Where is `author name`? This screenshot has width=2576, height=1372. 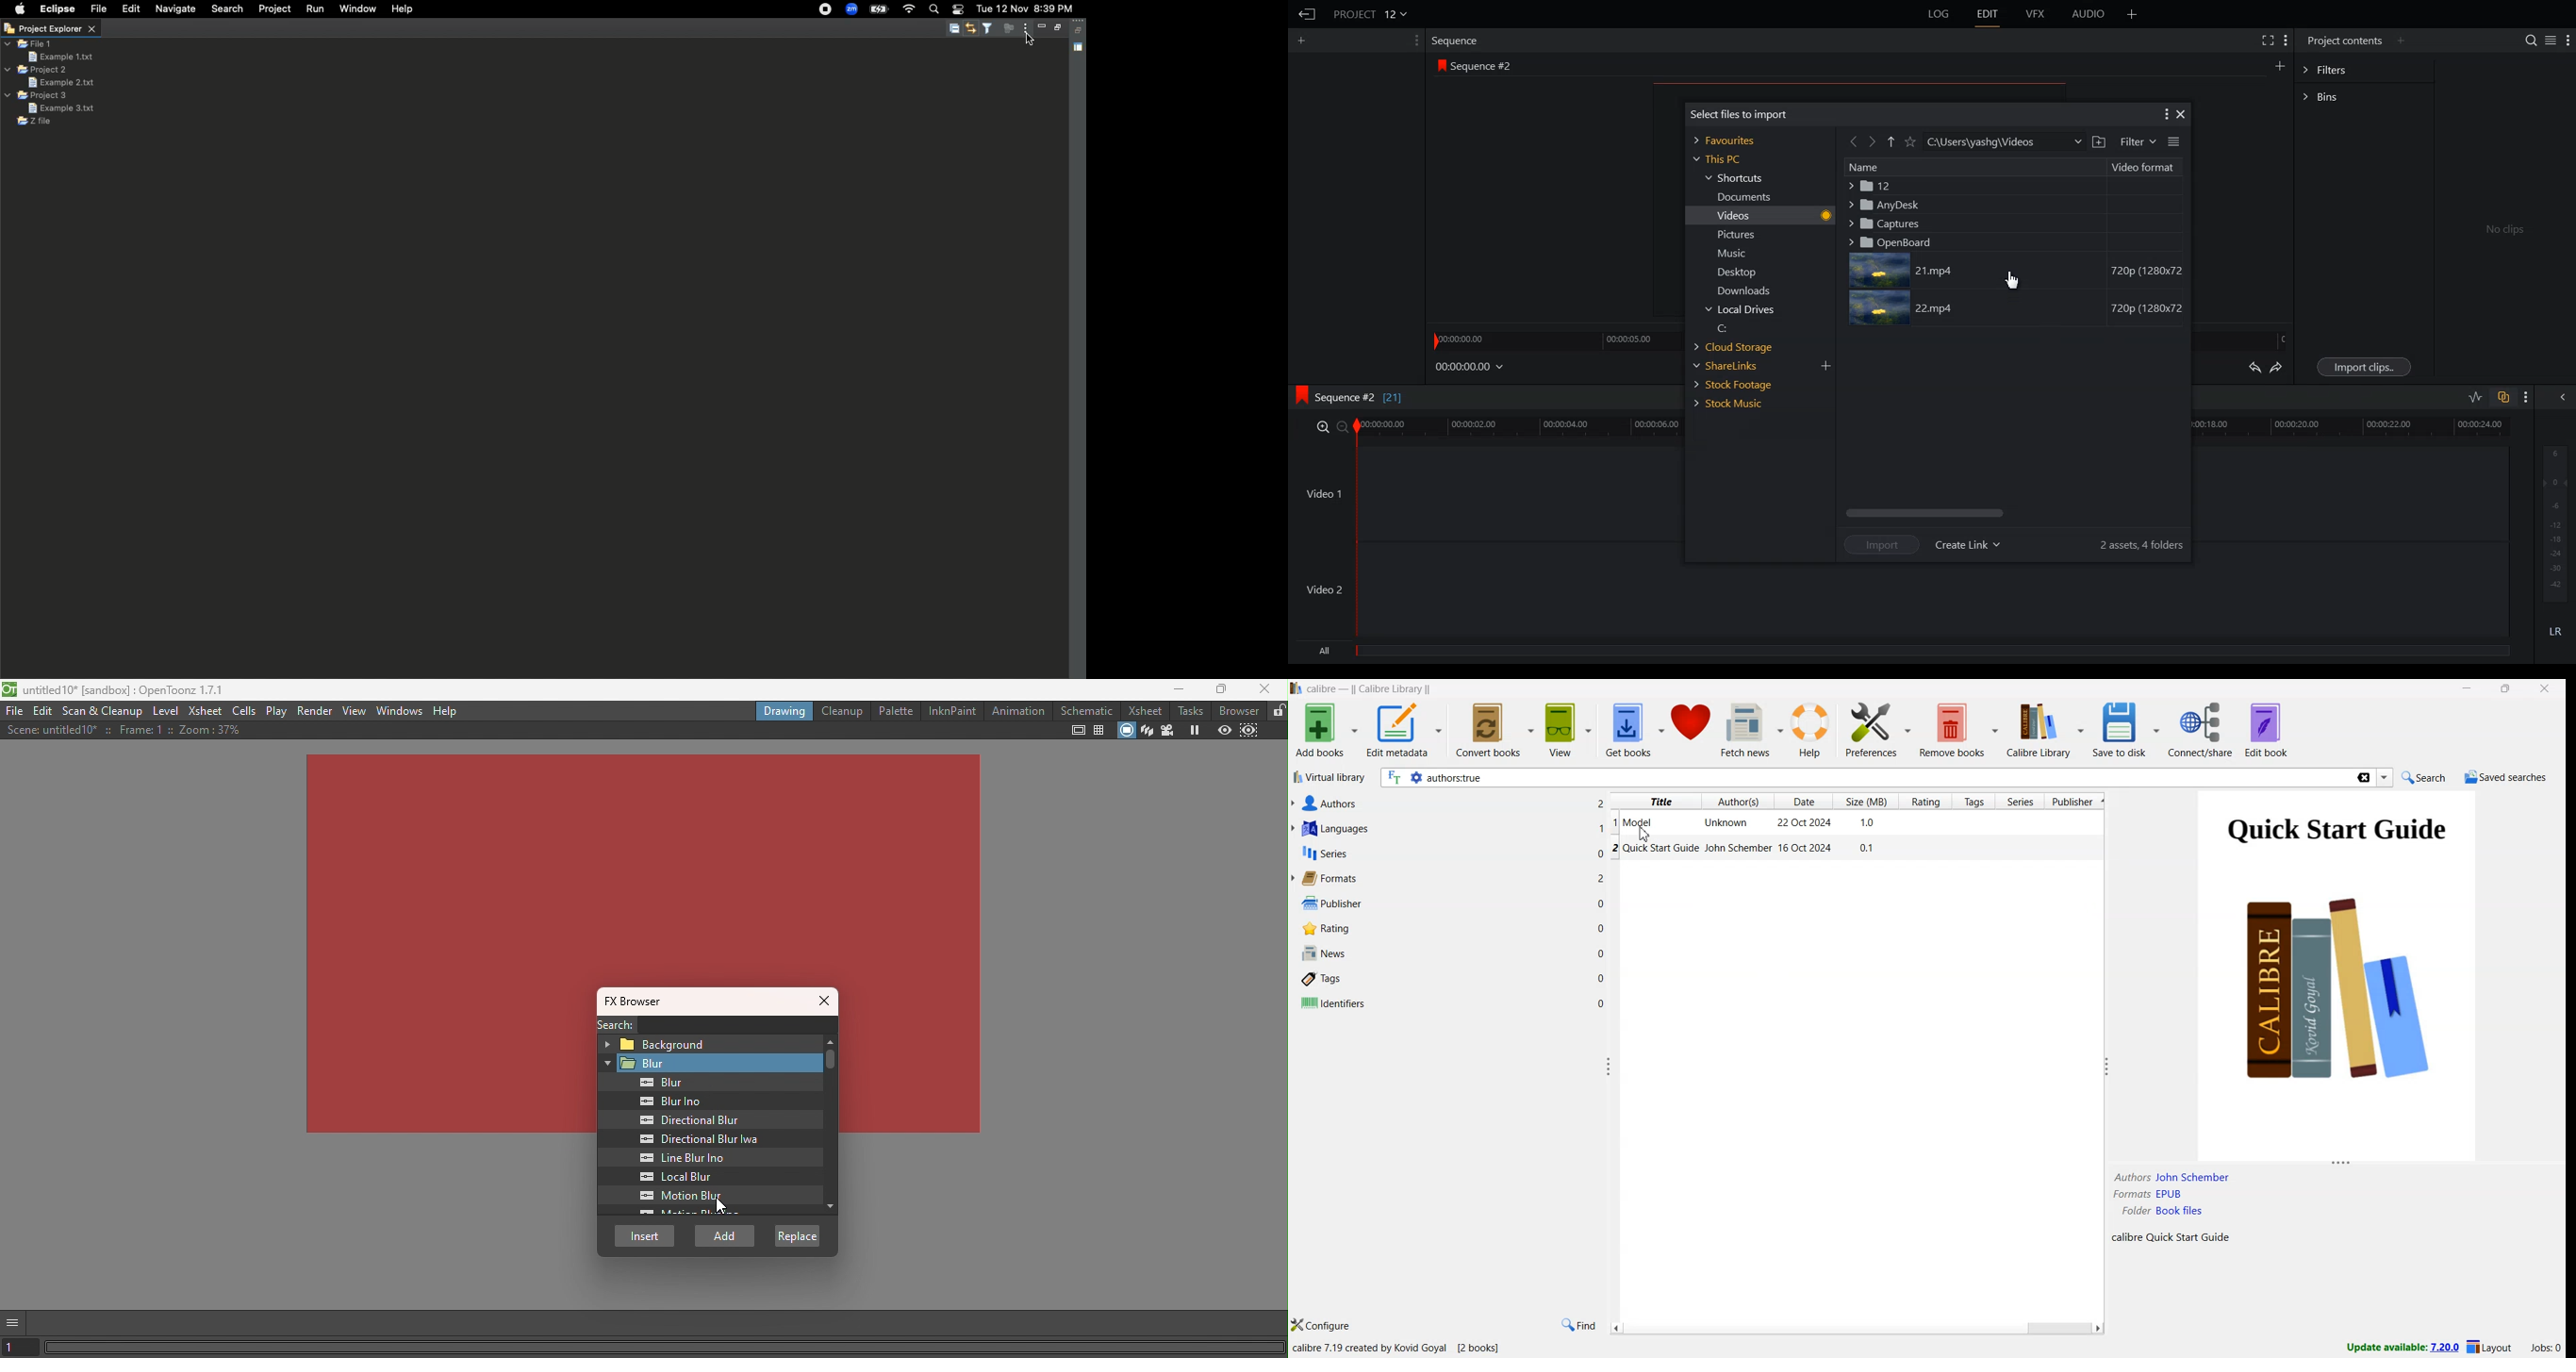
author name is located at coordinates (2173, 1178).